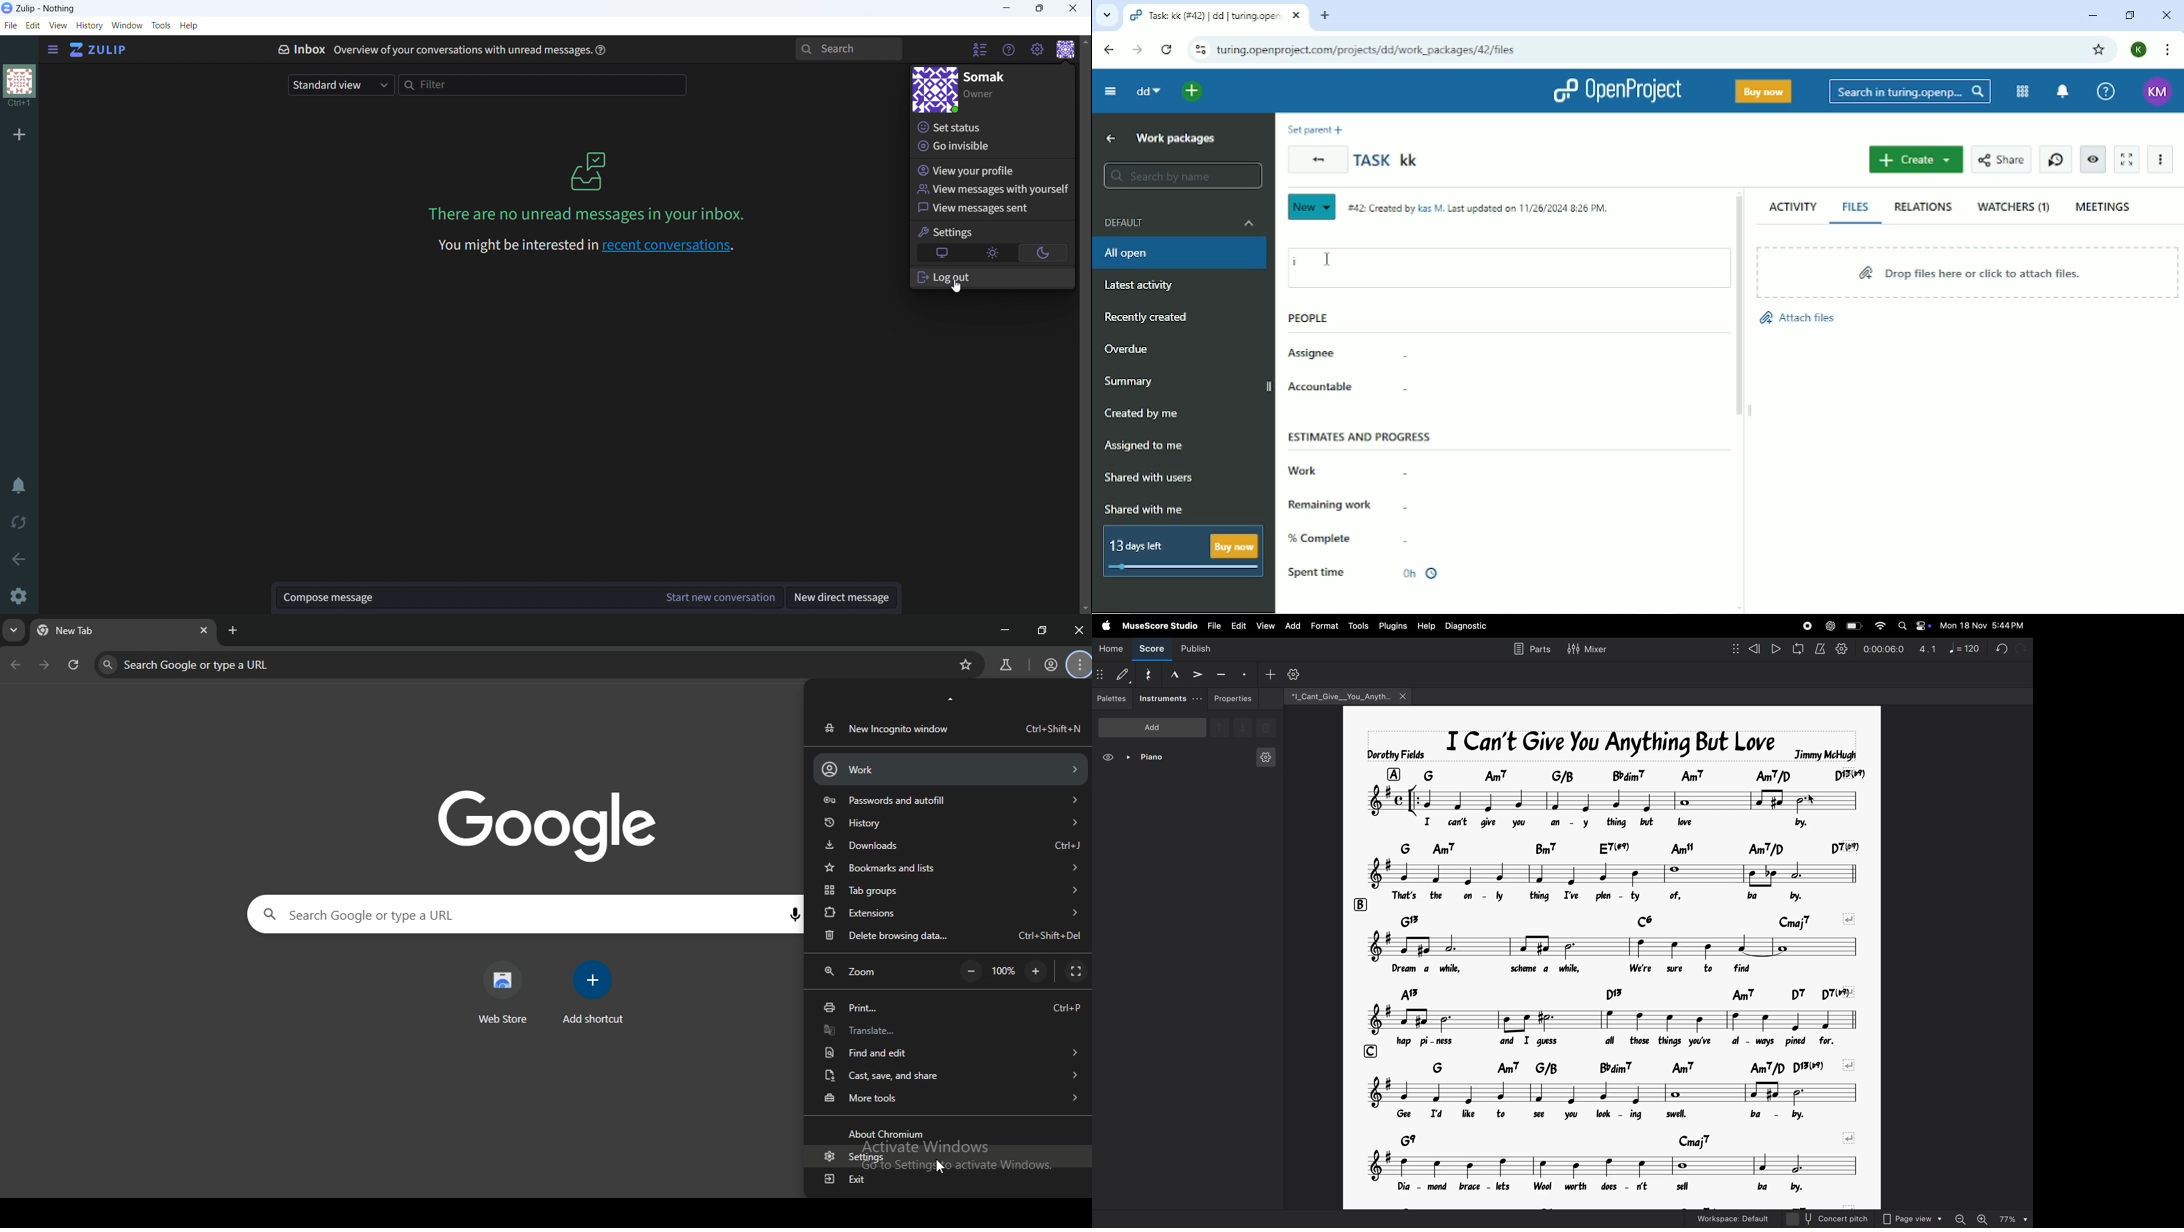  I want to click on lyrics, so click(1611, 1041).